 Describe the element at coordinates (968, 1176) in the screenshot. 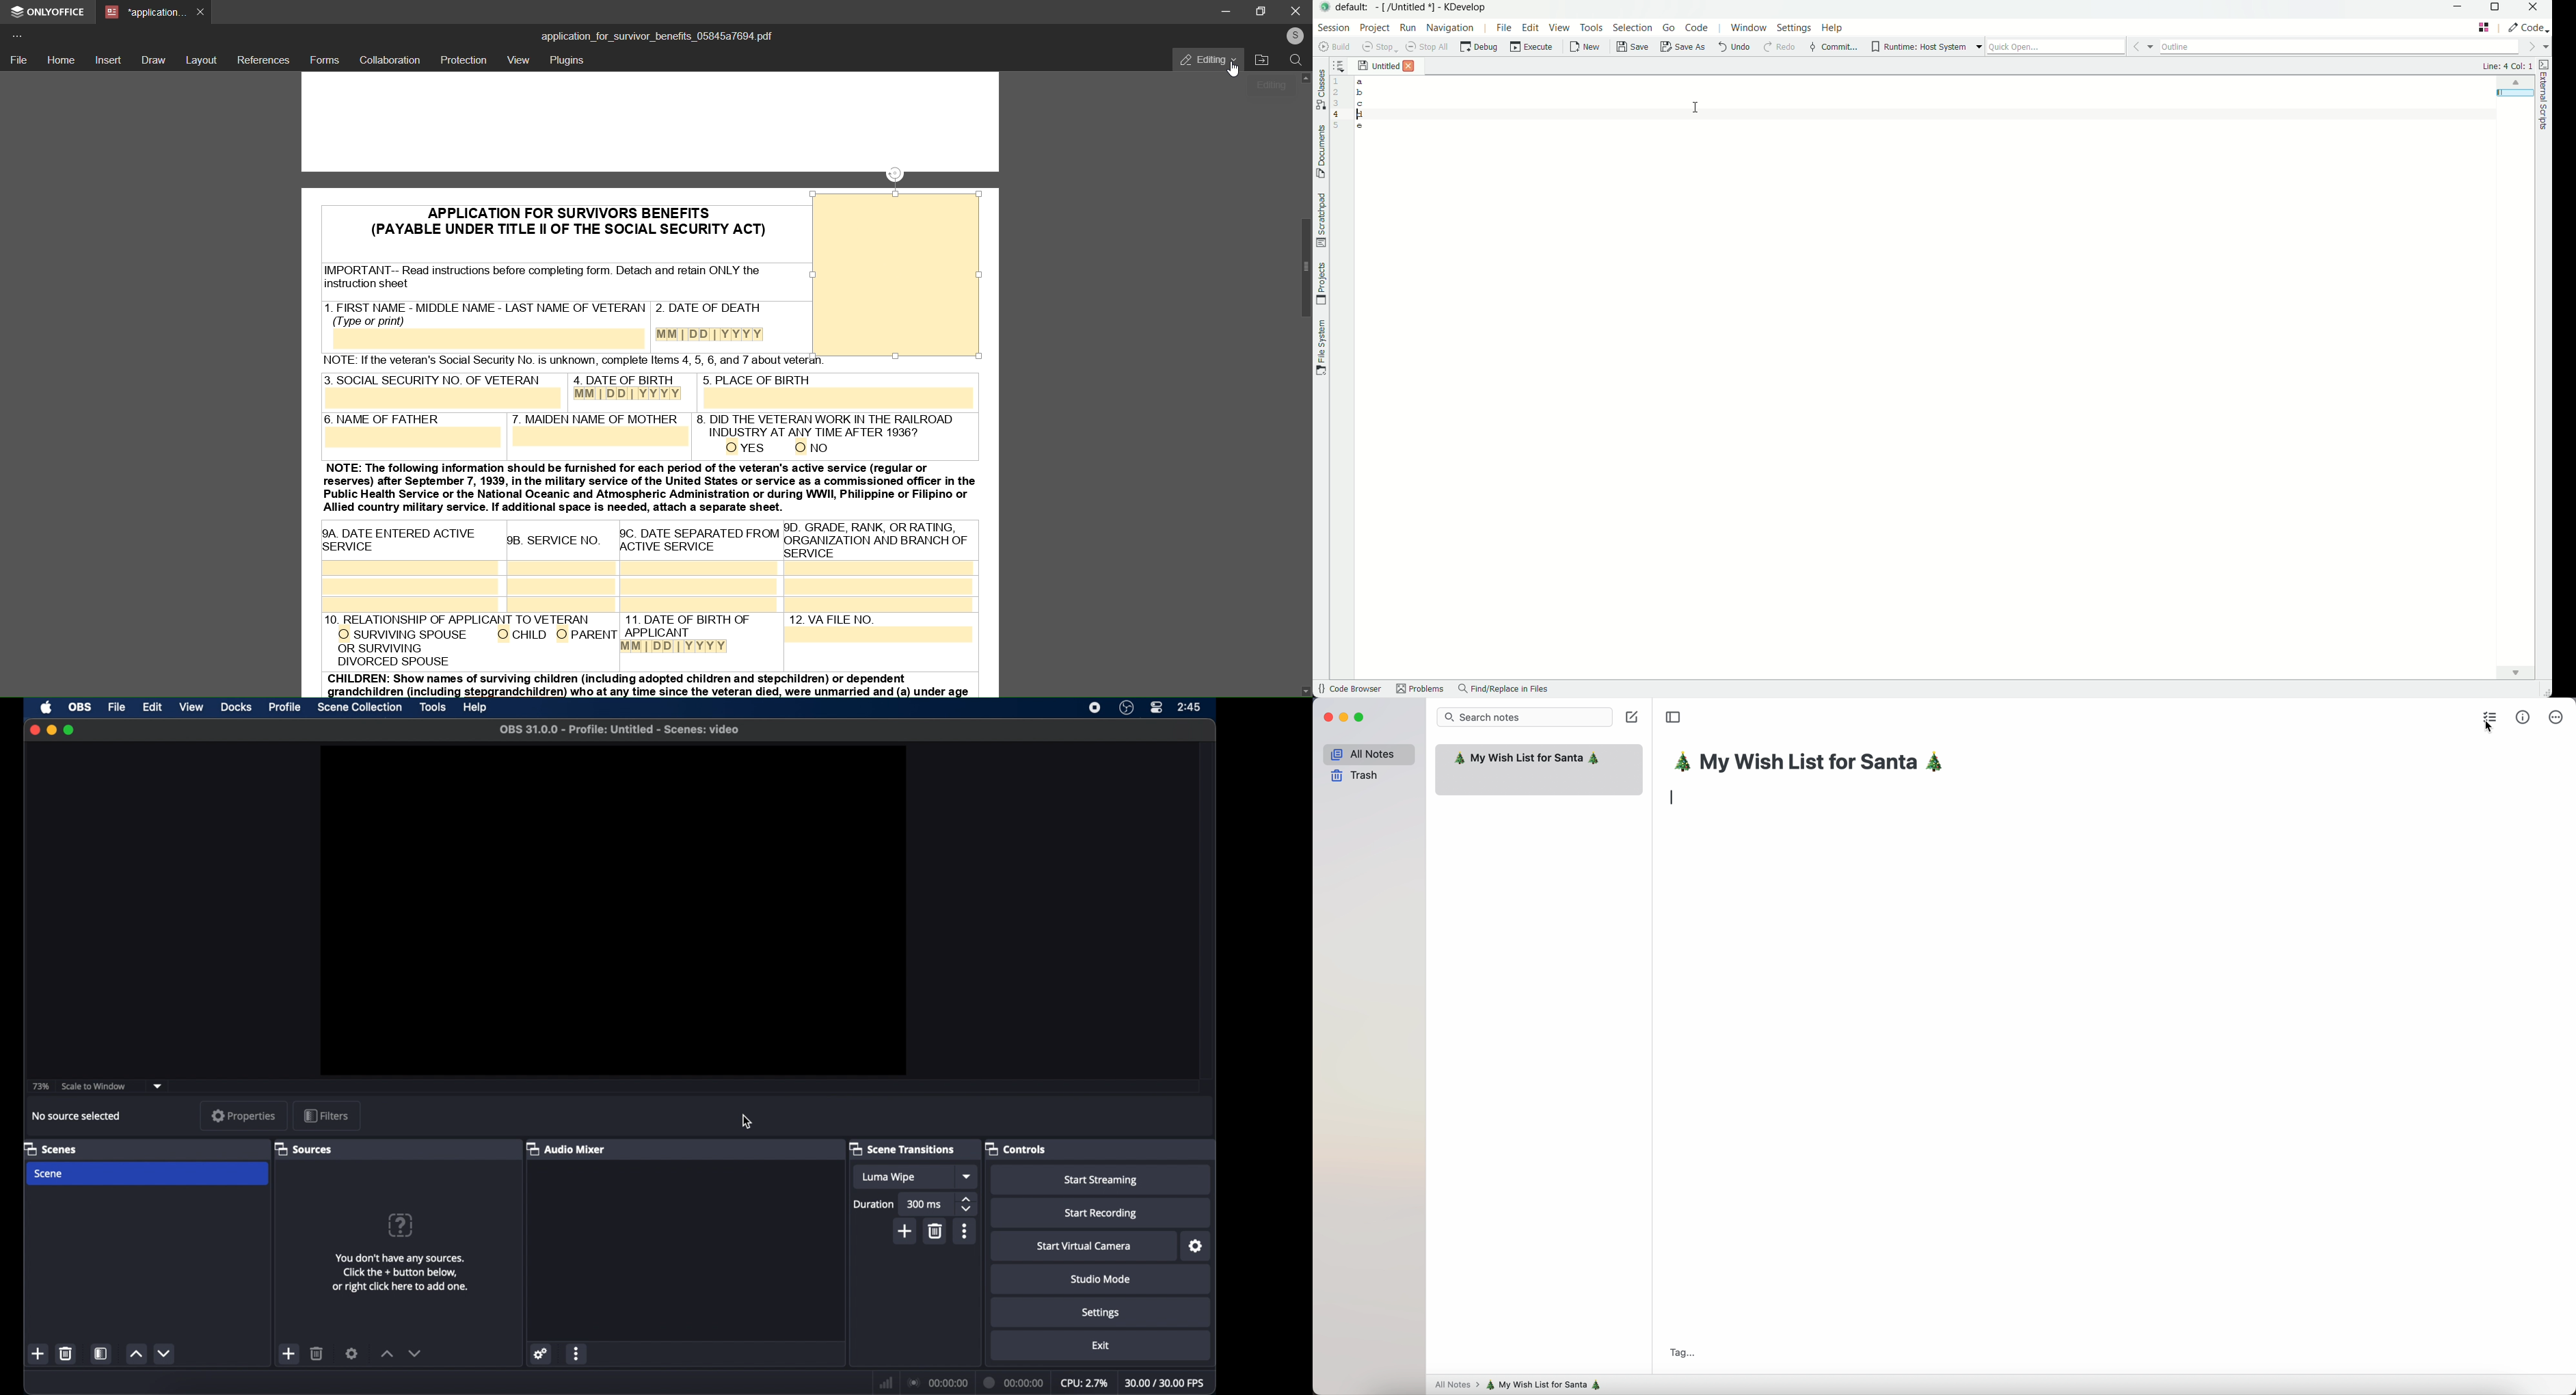

I see `dropdown` at that location.